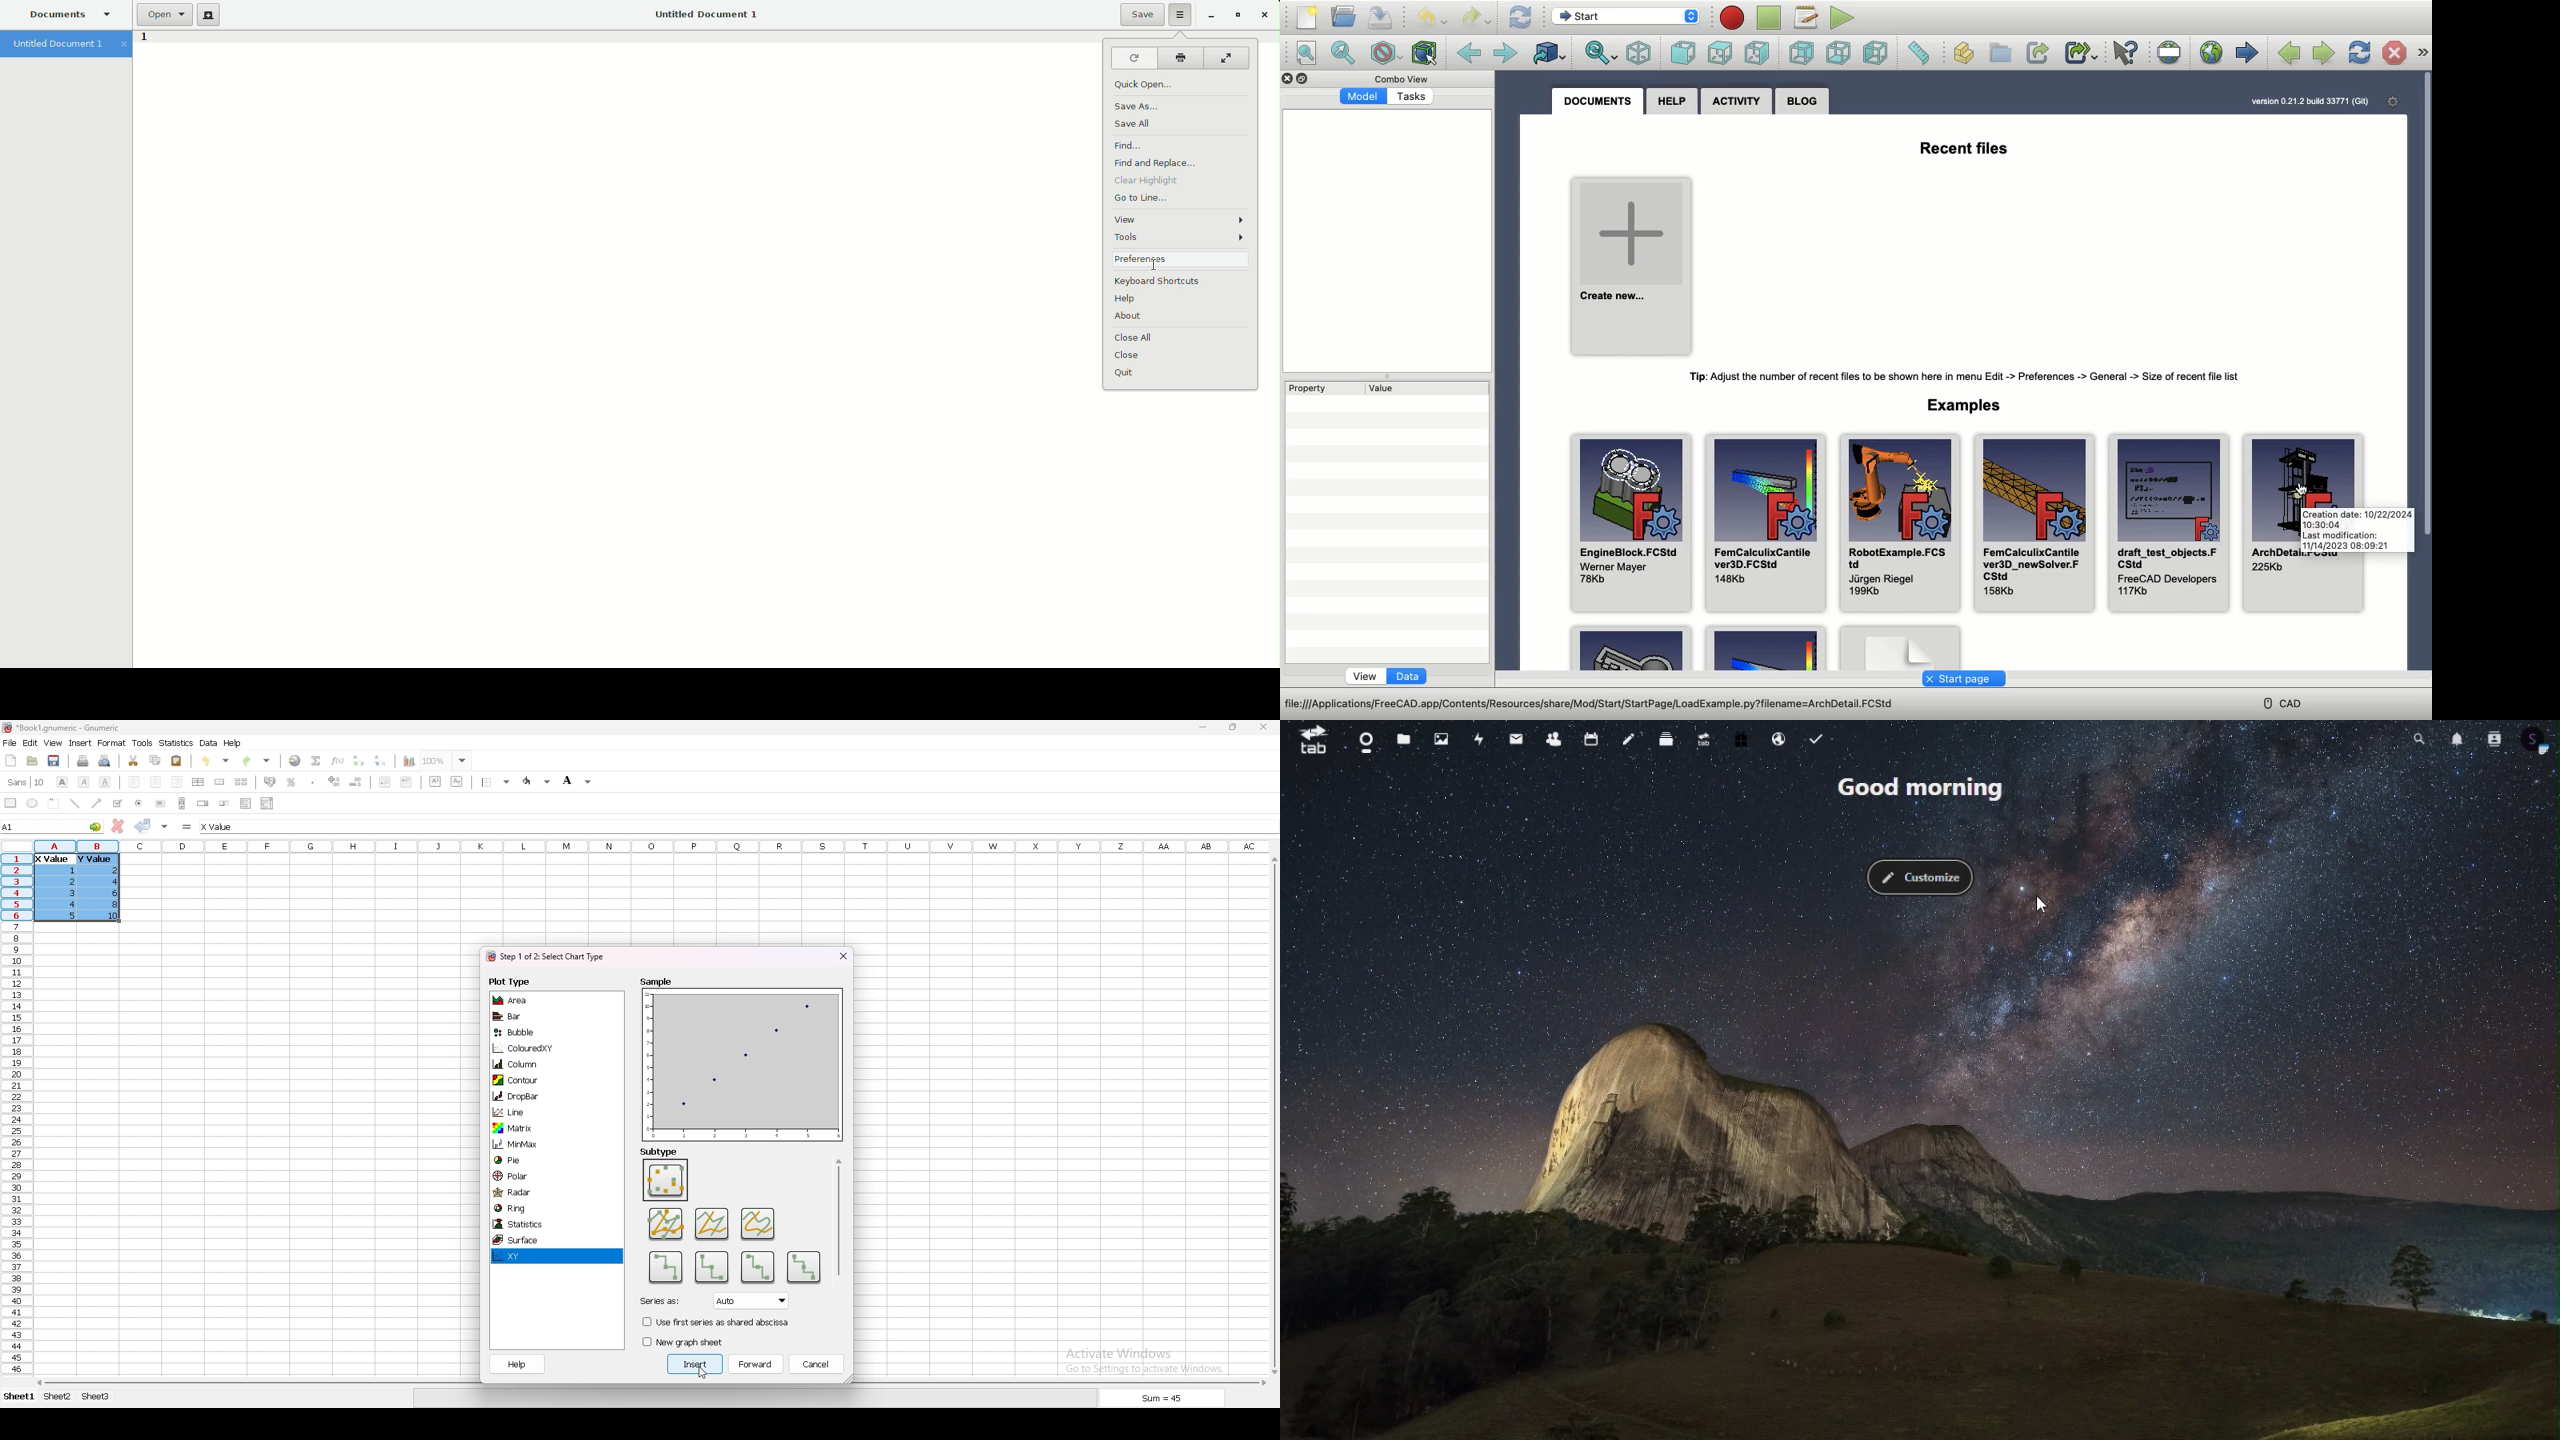  What do you see at coordinates (1770, 18) in the screenshot?
I see `Stop macro recording` at bounding box center [1770, 18].